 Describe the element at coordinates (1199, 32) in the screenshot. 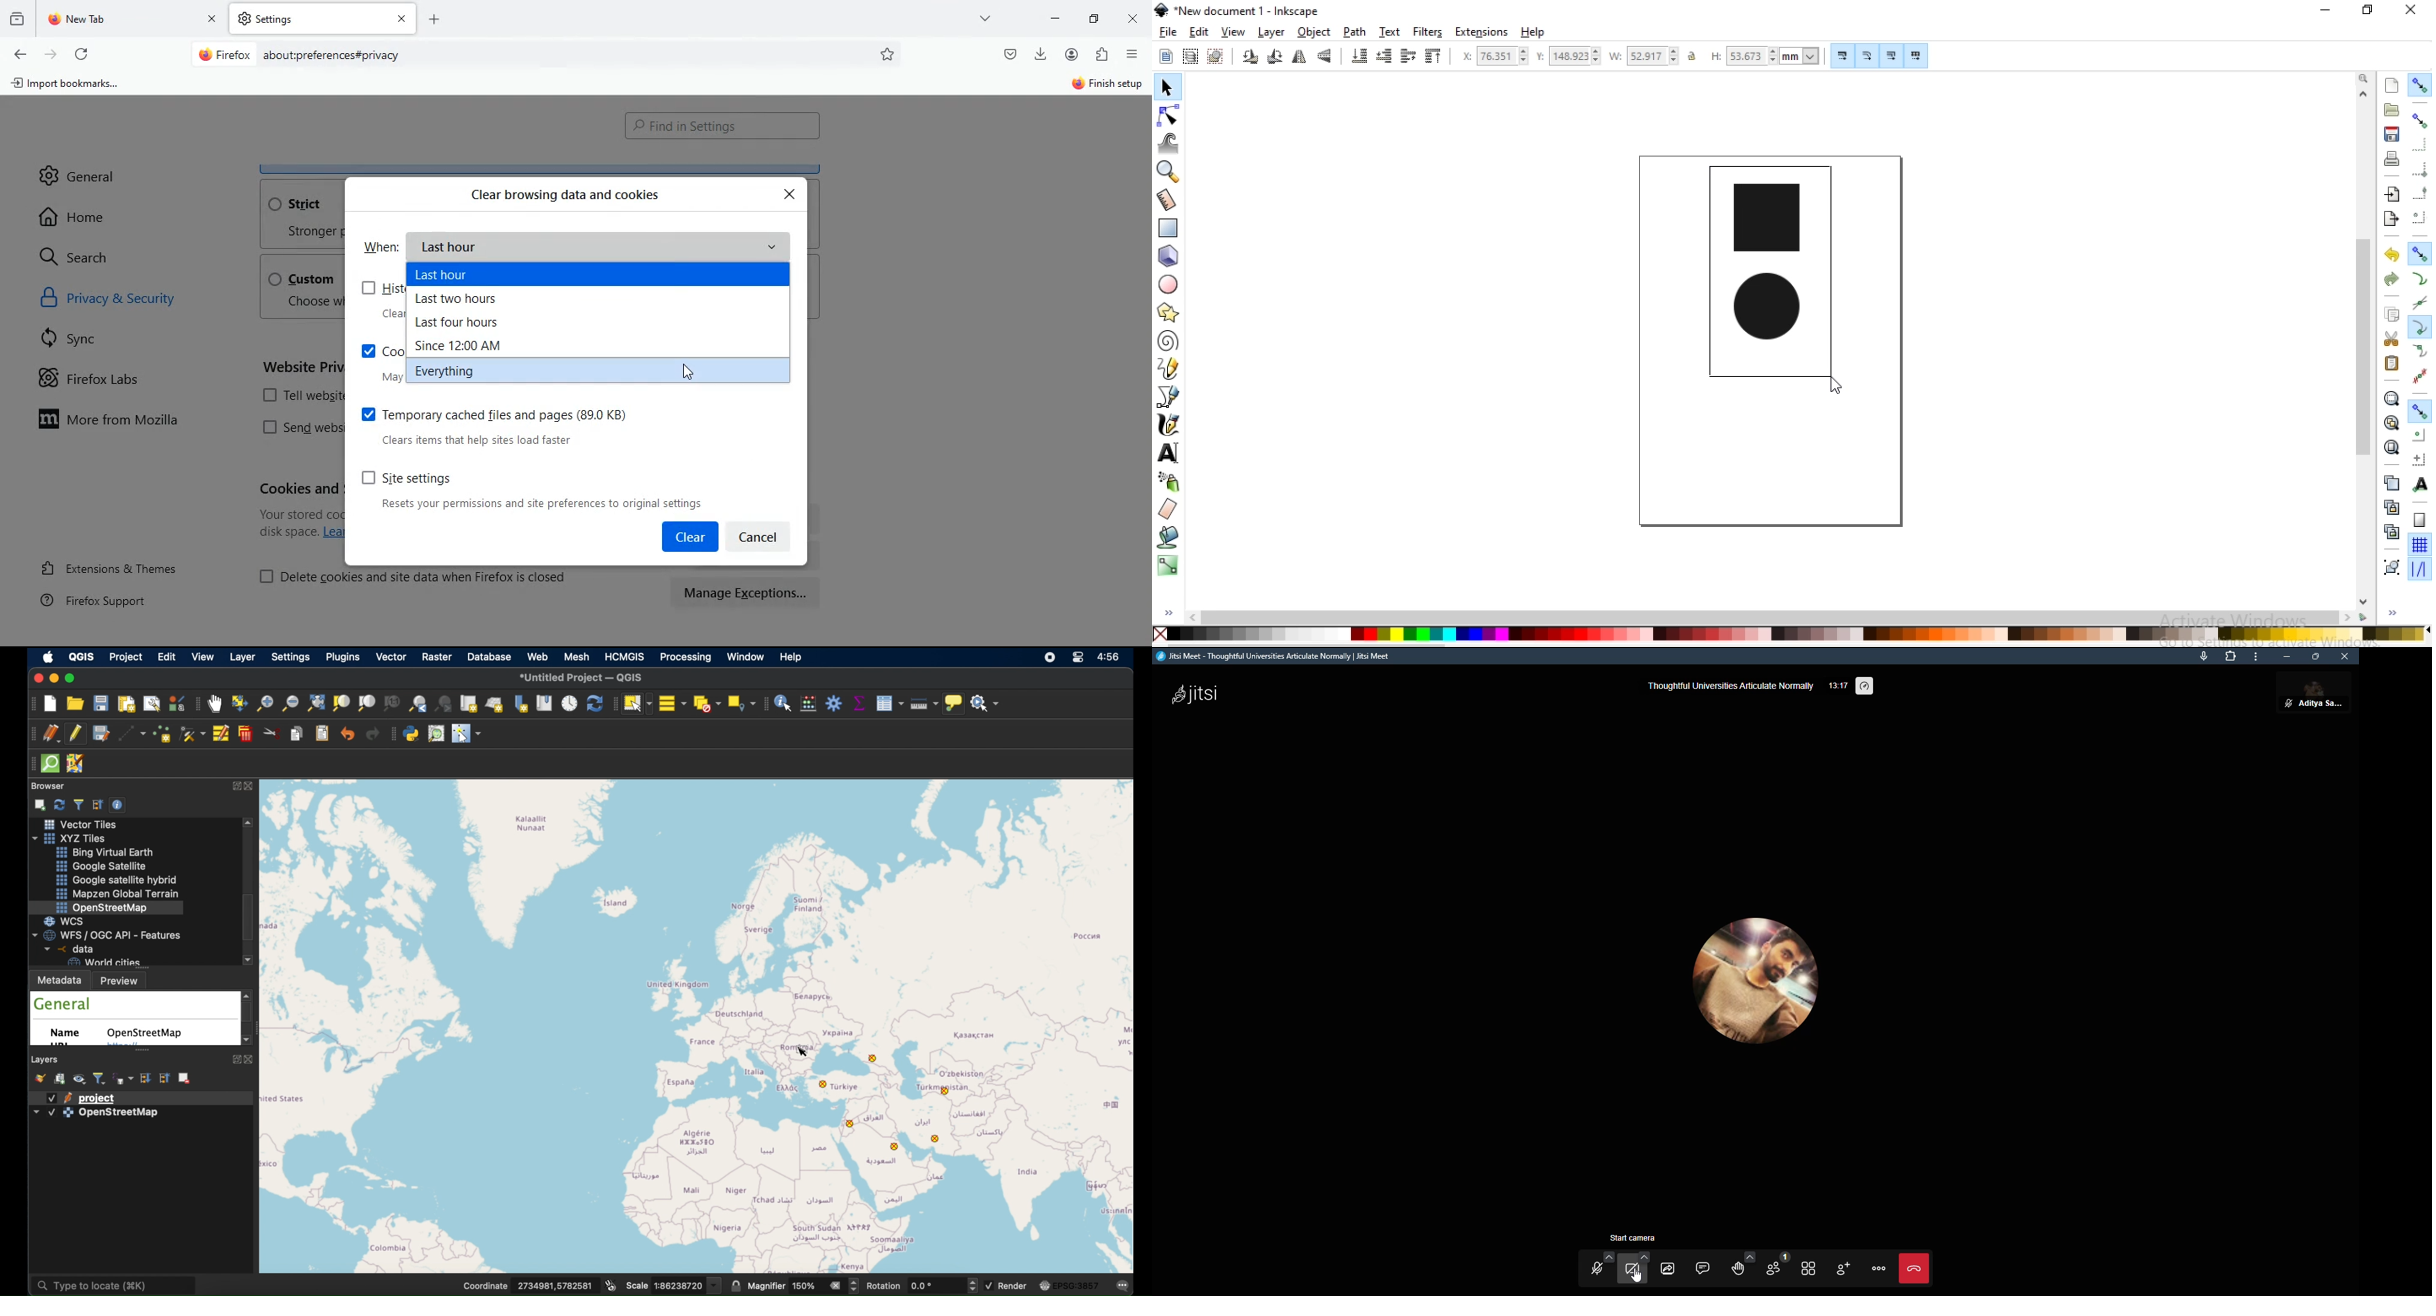

I see `edit` at that location.